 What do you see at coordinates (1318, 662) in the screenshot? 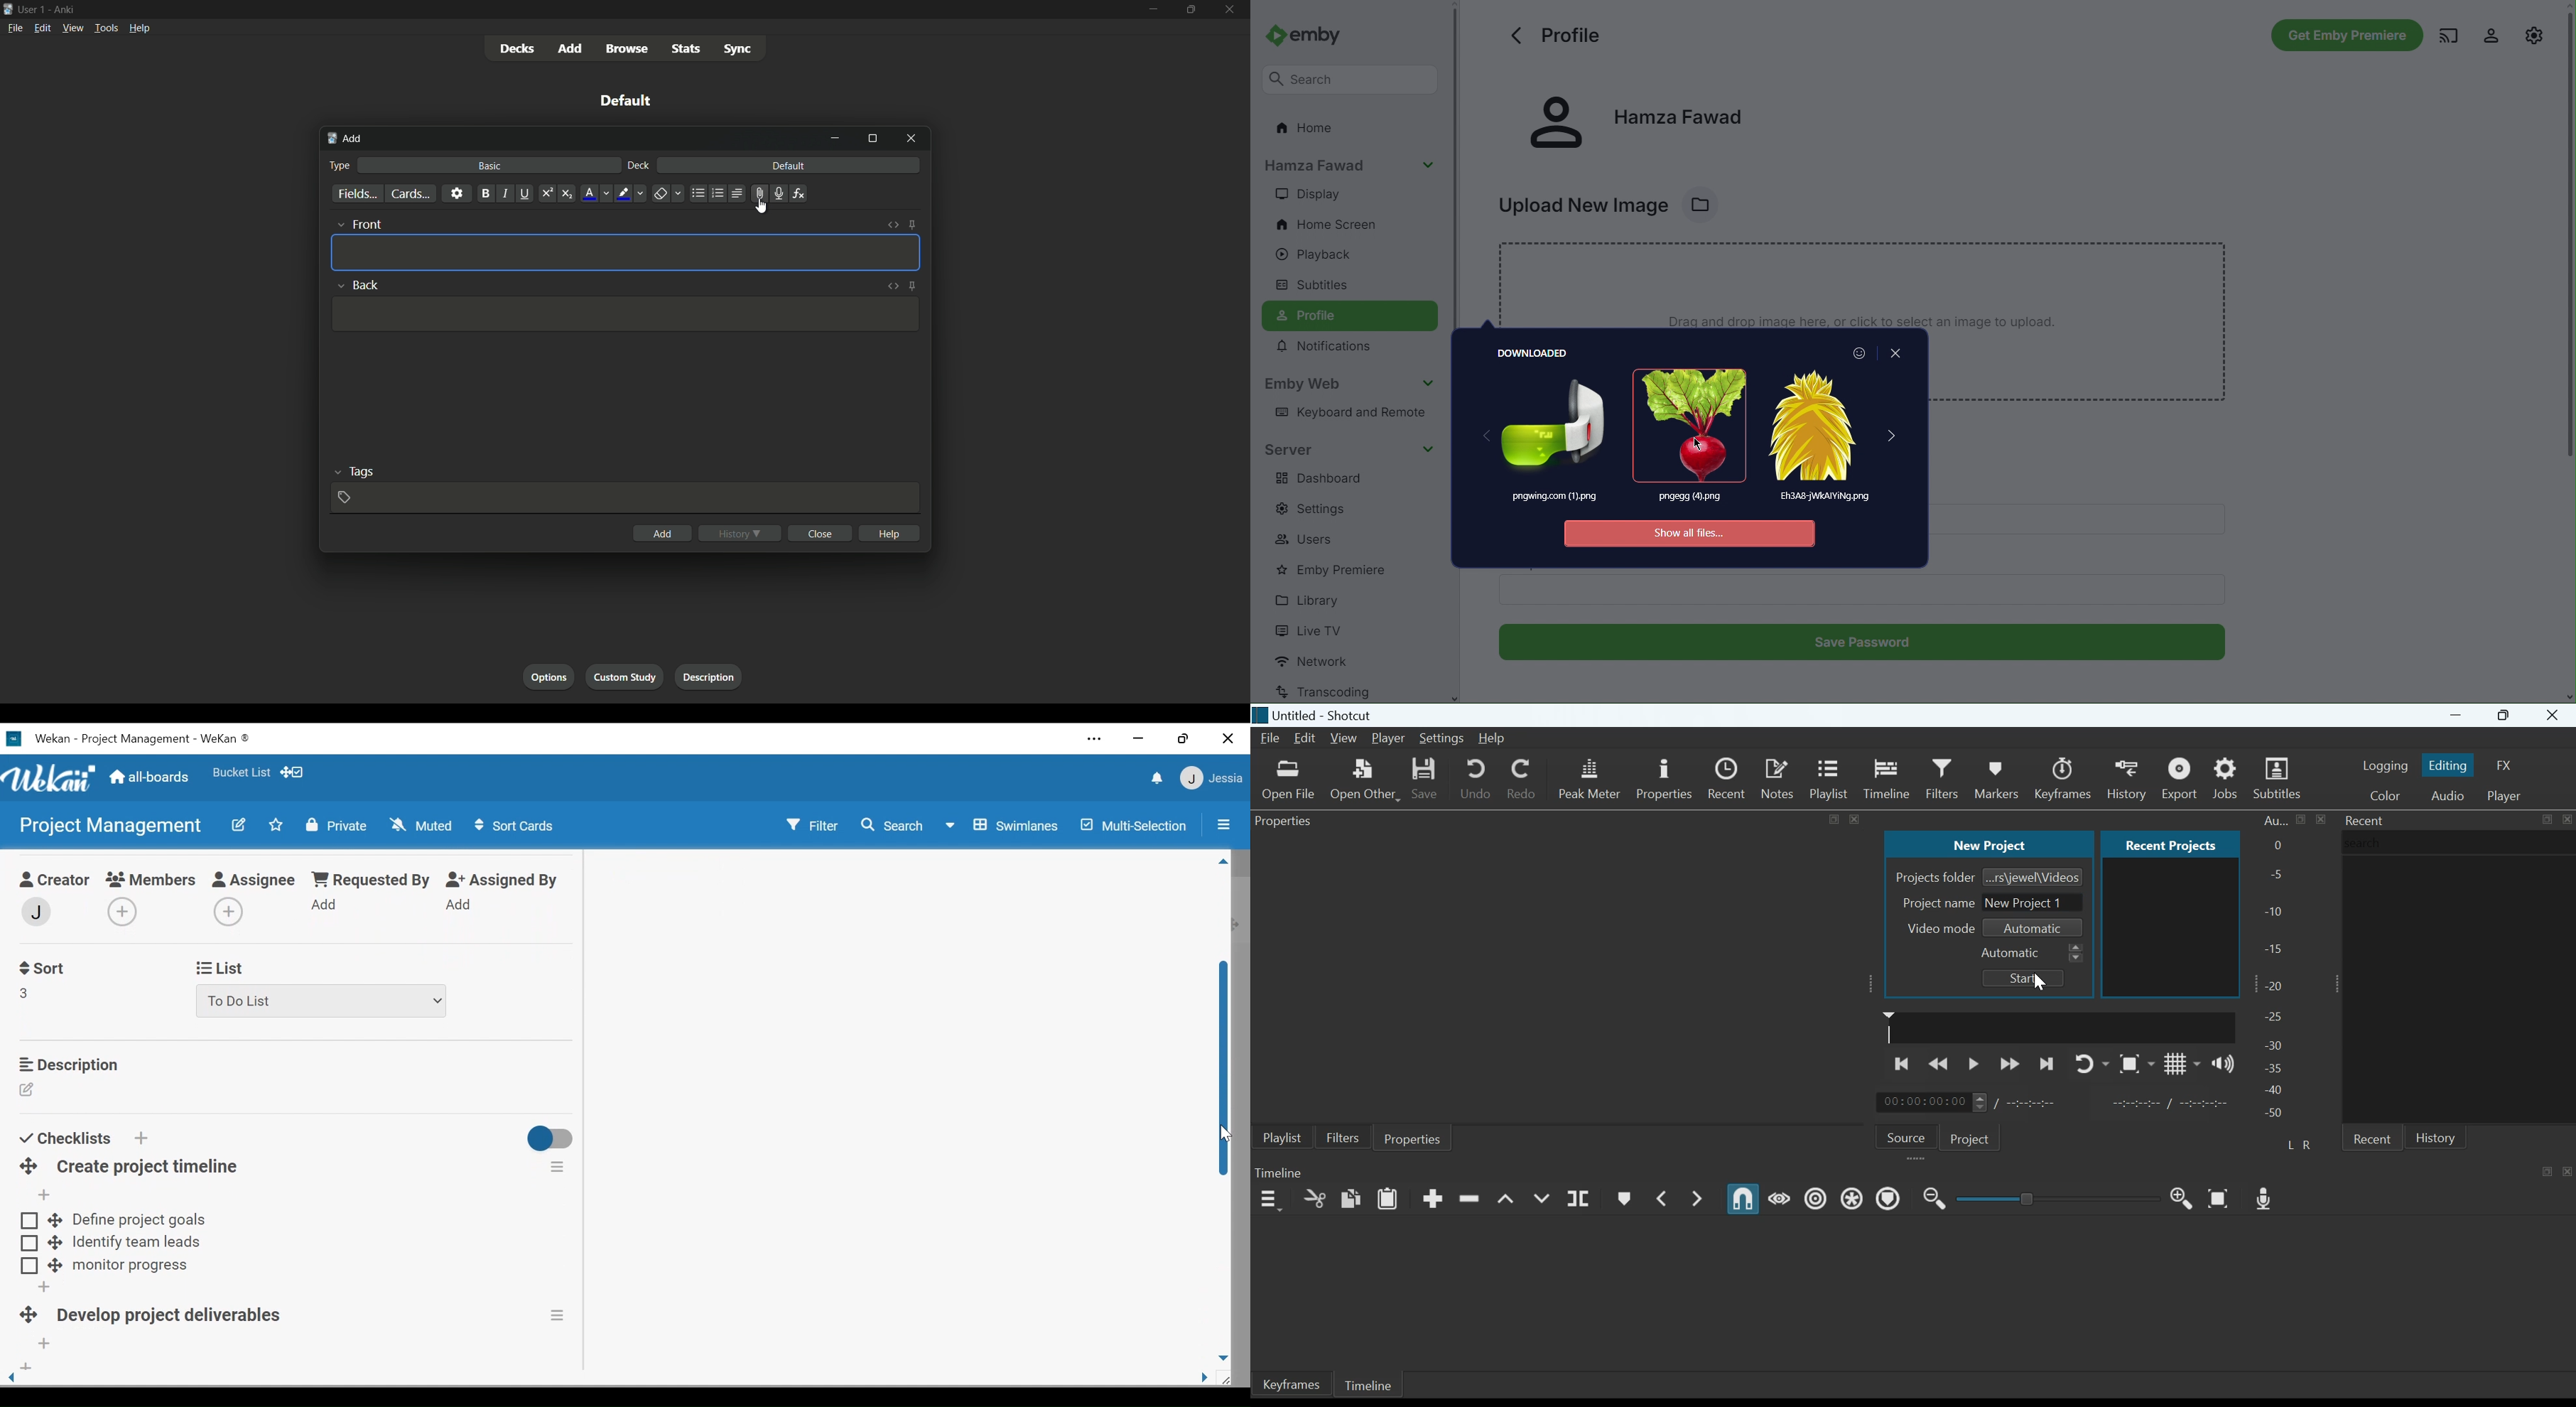
I see `Network` at bounding box center [1318, 662].